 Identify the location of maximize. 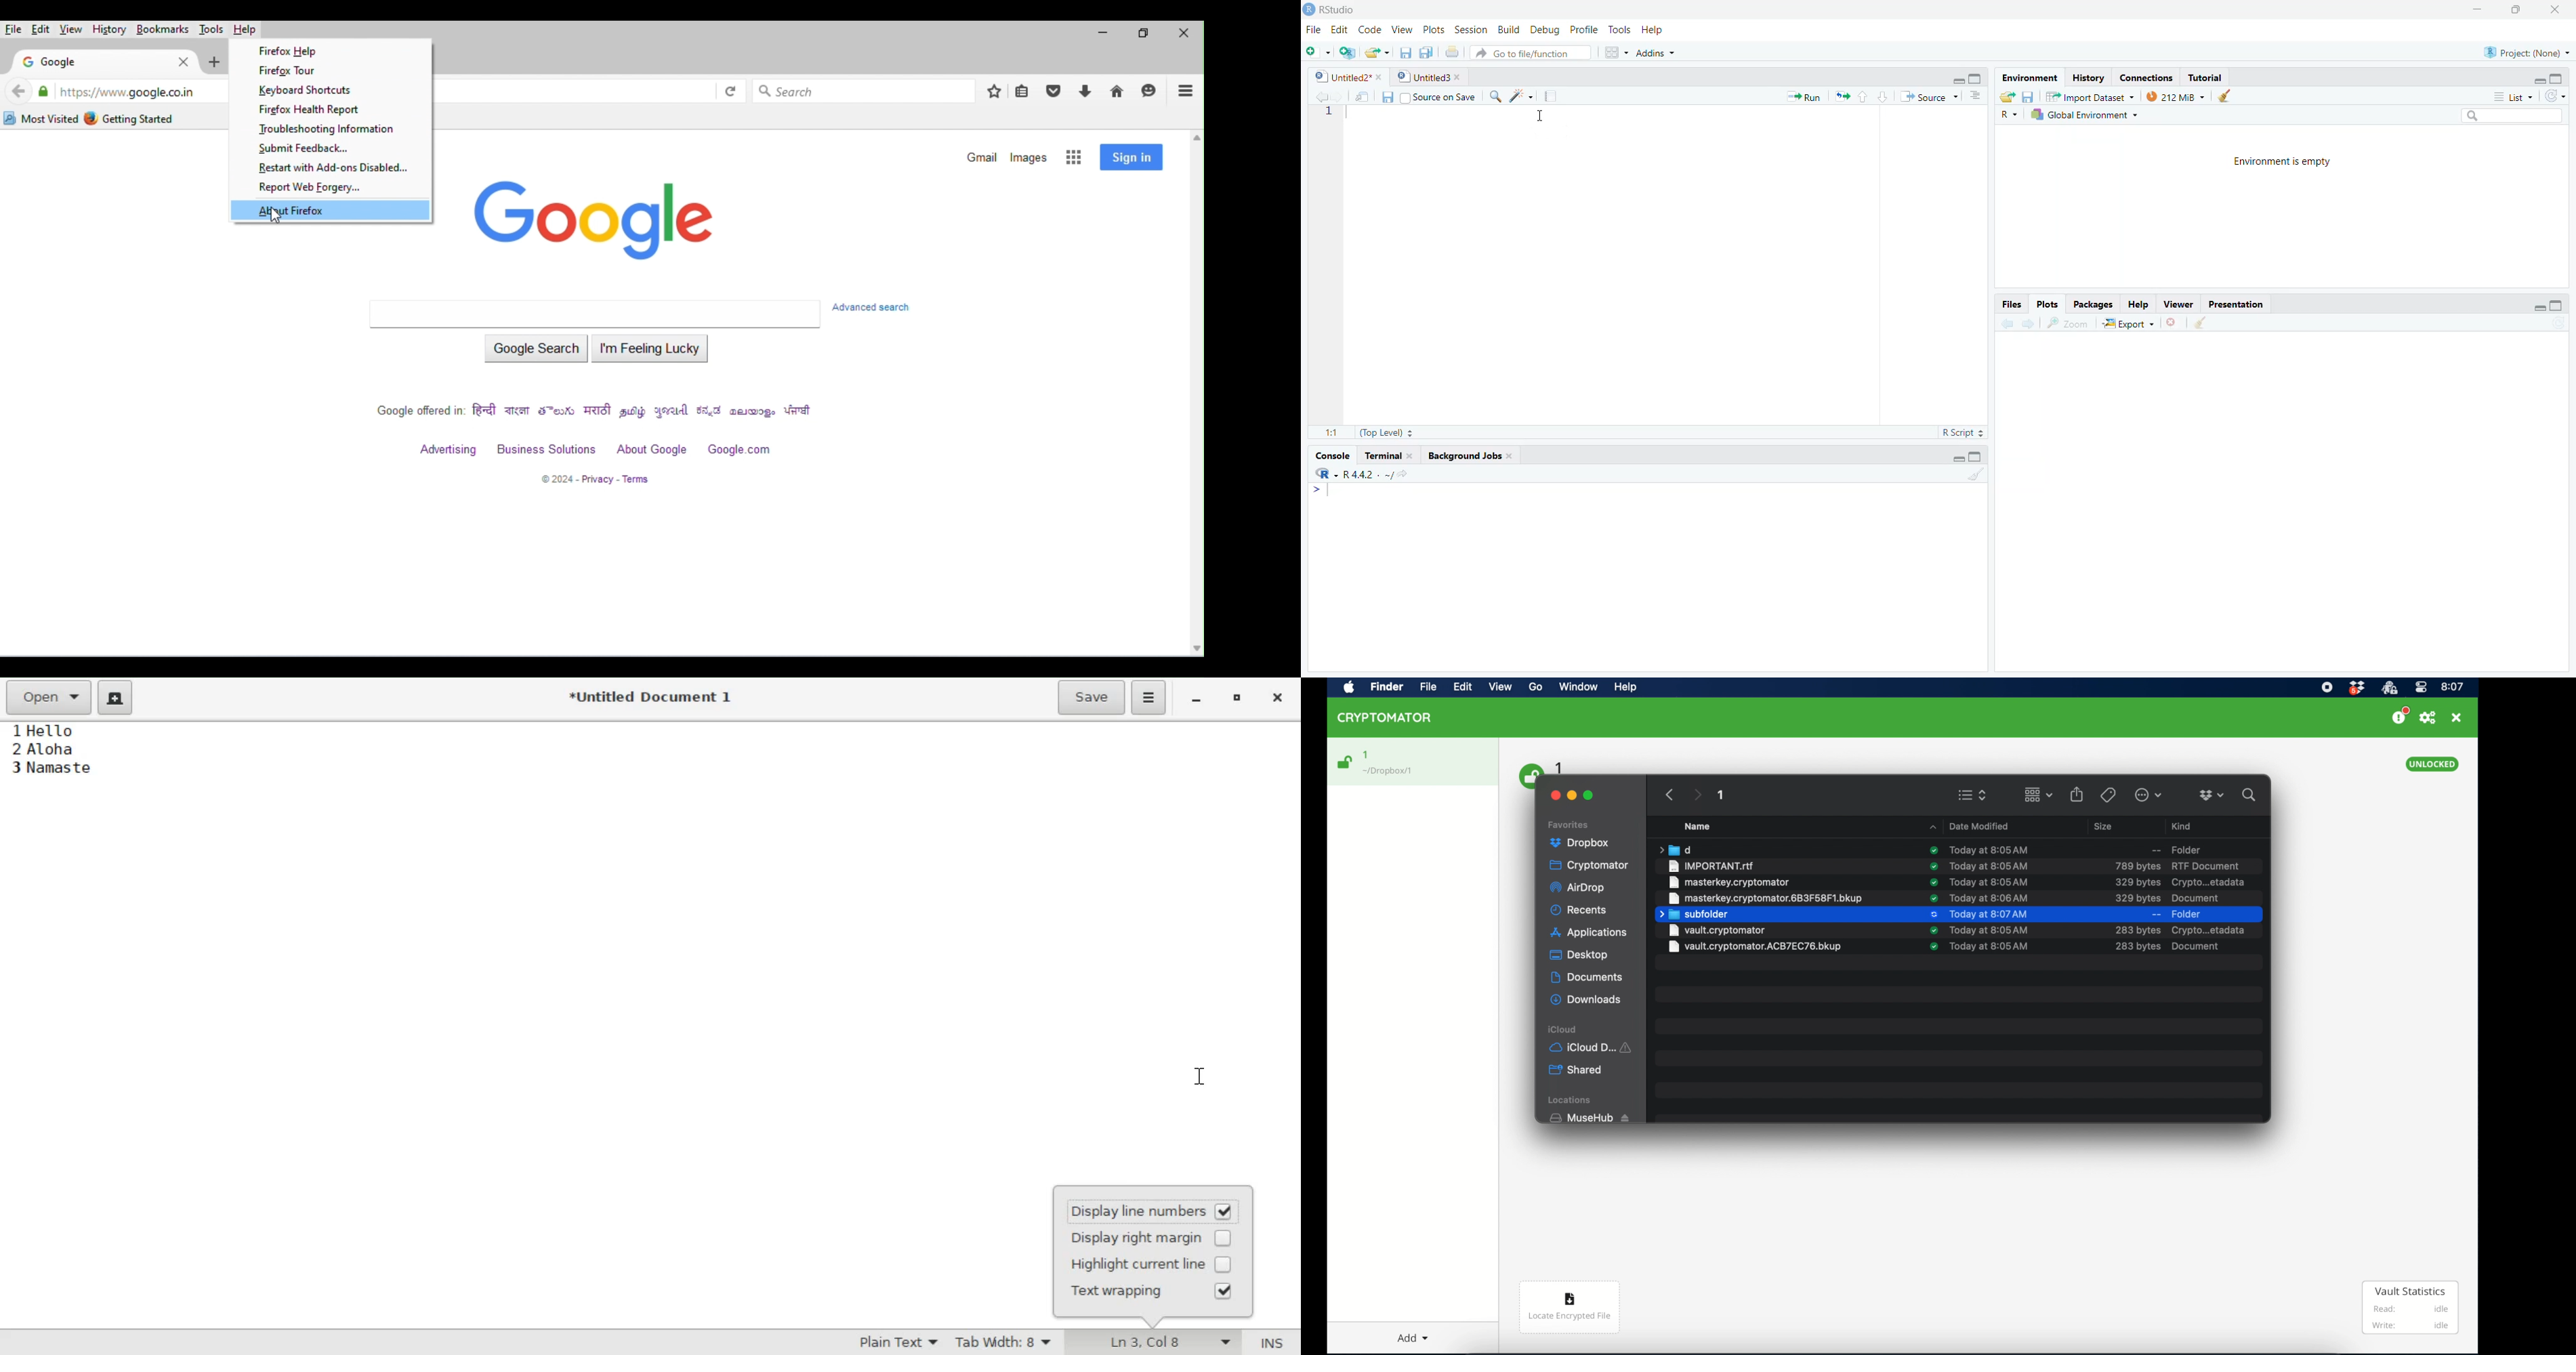
(2516, 10).